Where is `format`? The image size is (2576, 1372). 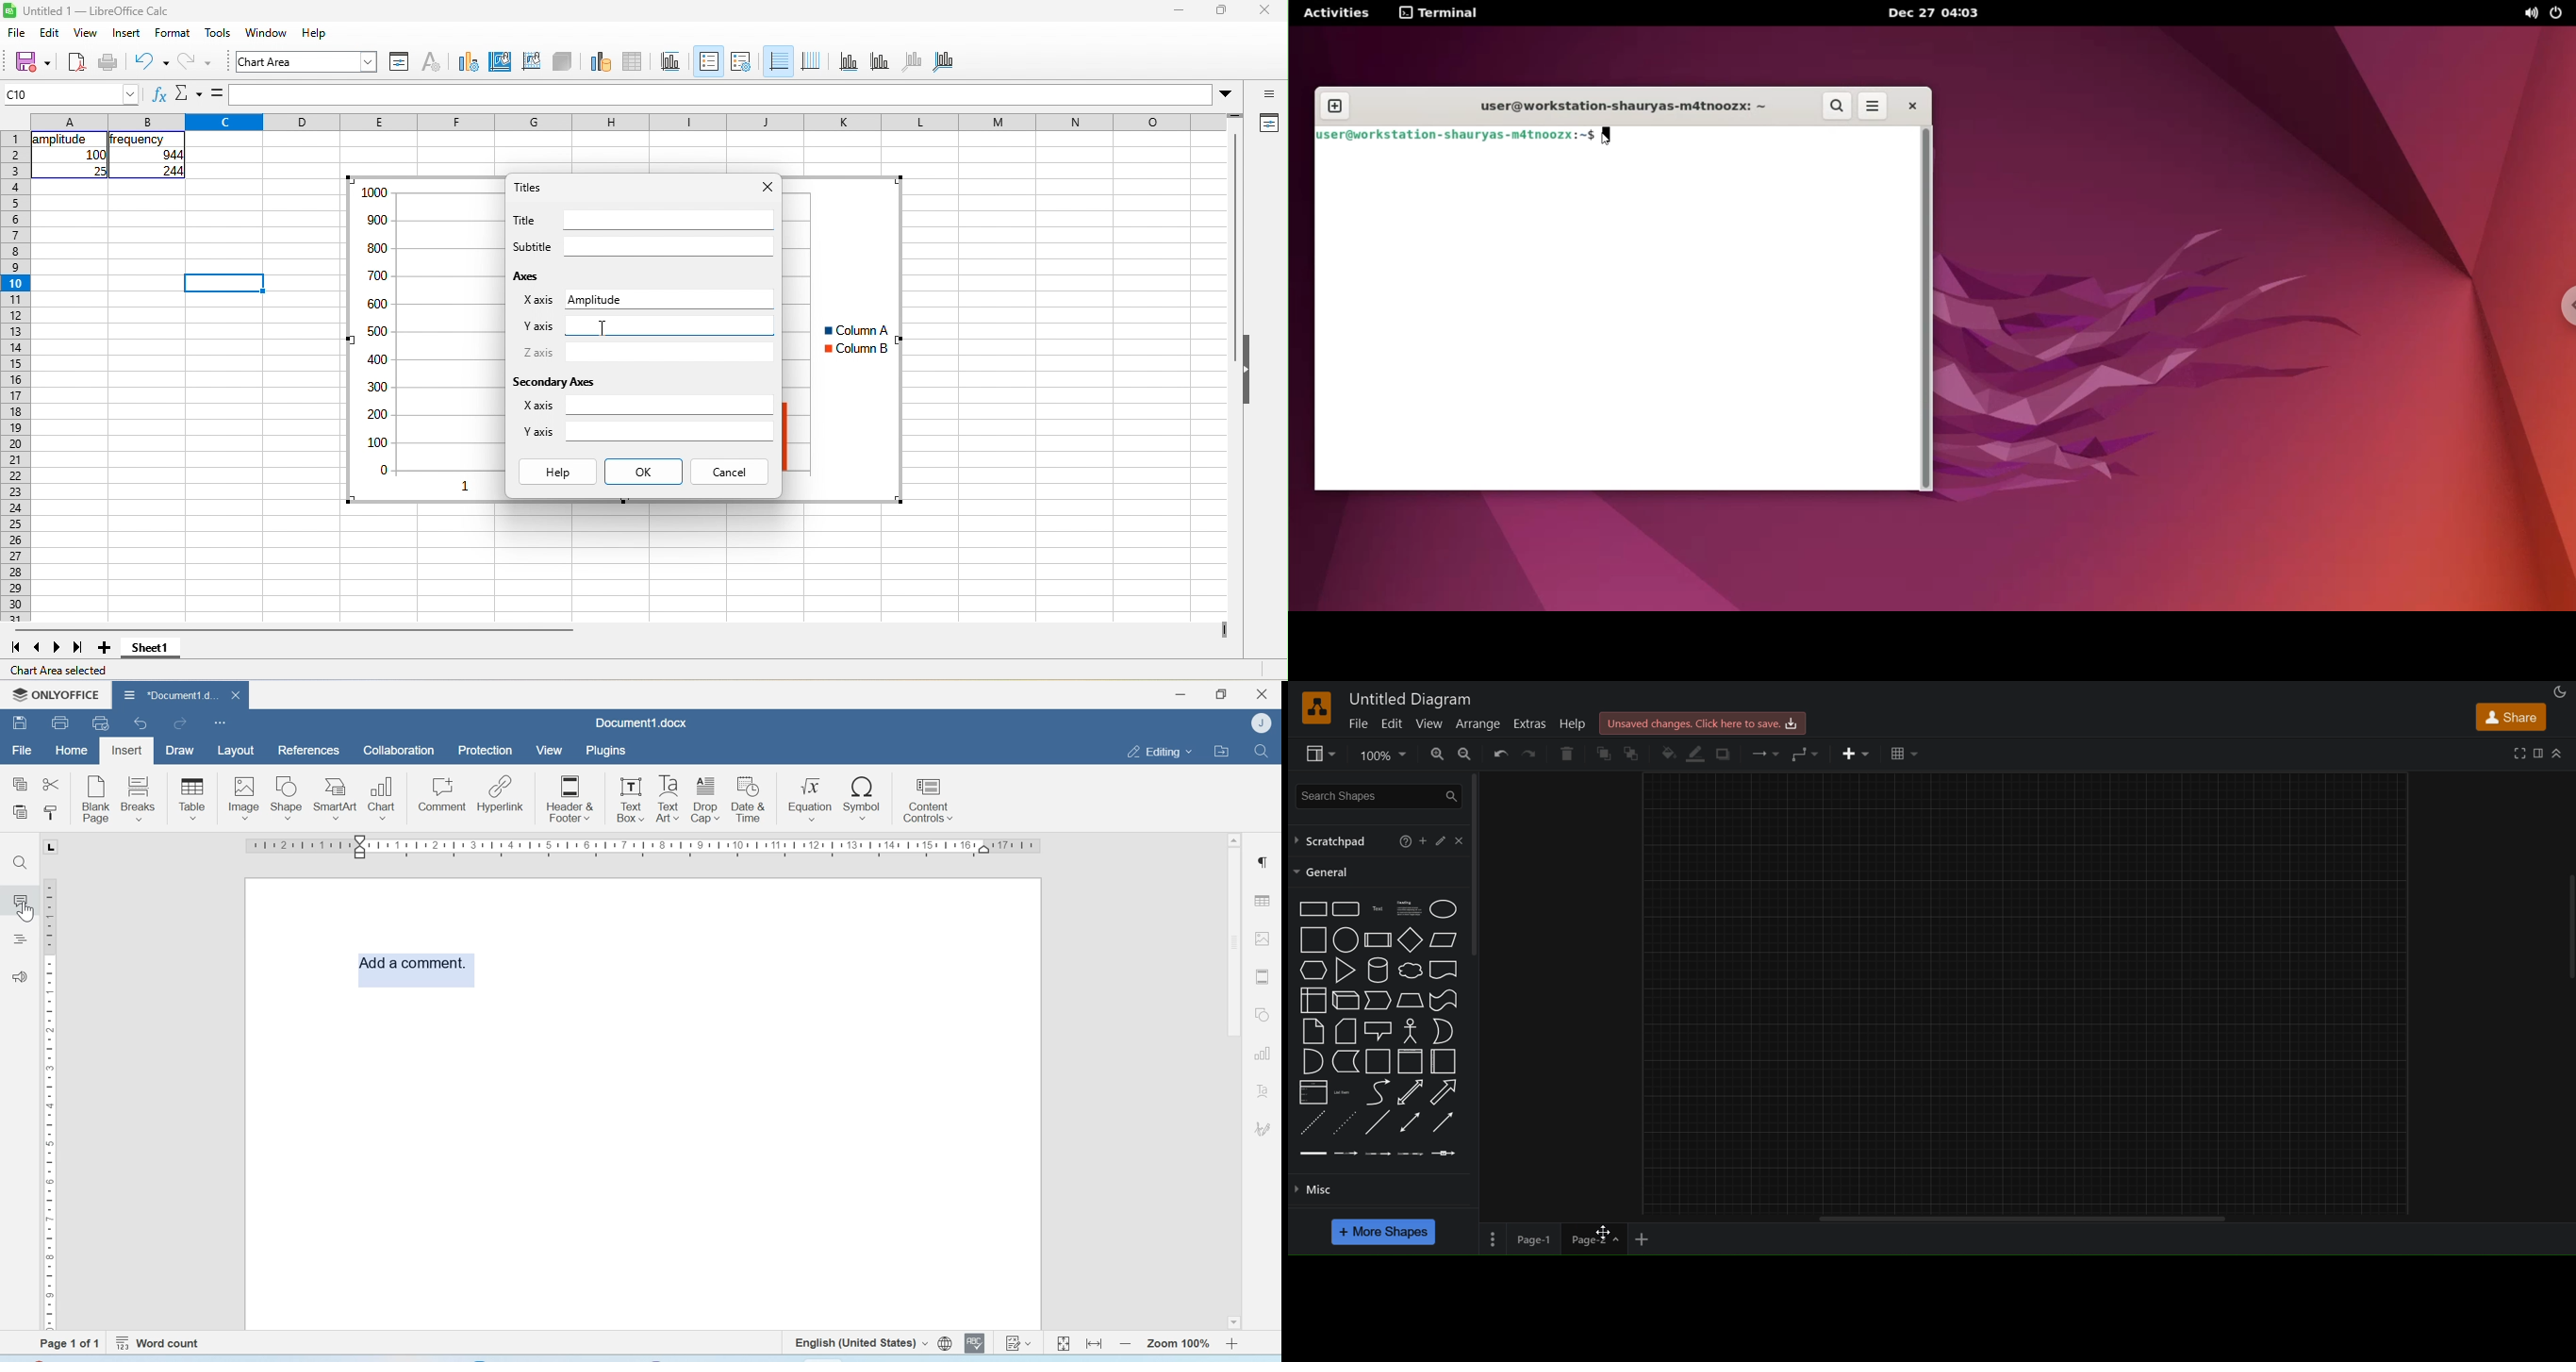 format is located at coordinates (173, 32).